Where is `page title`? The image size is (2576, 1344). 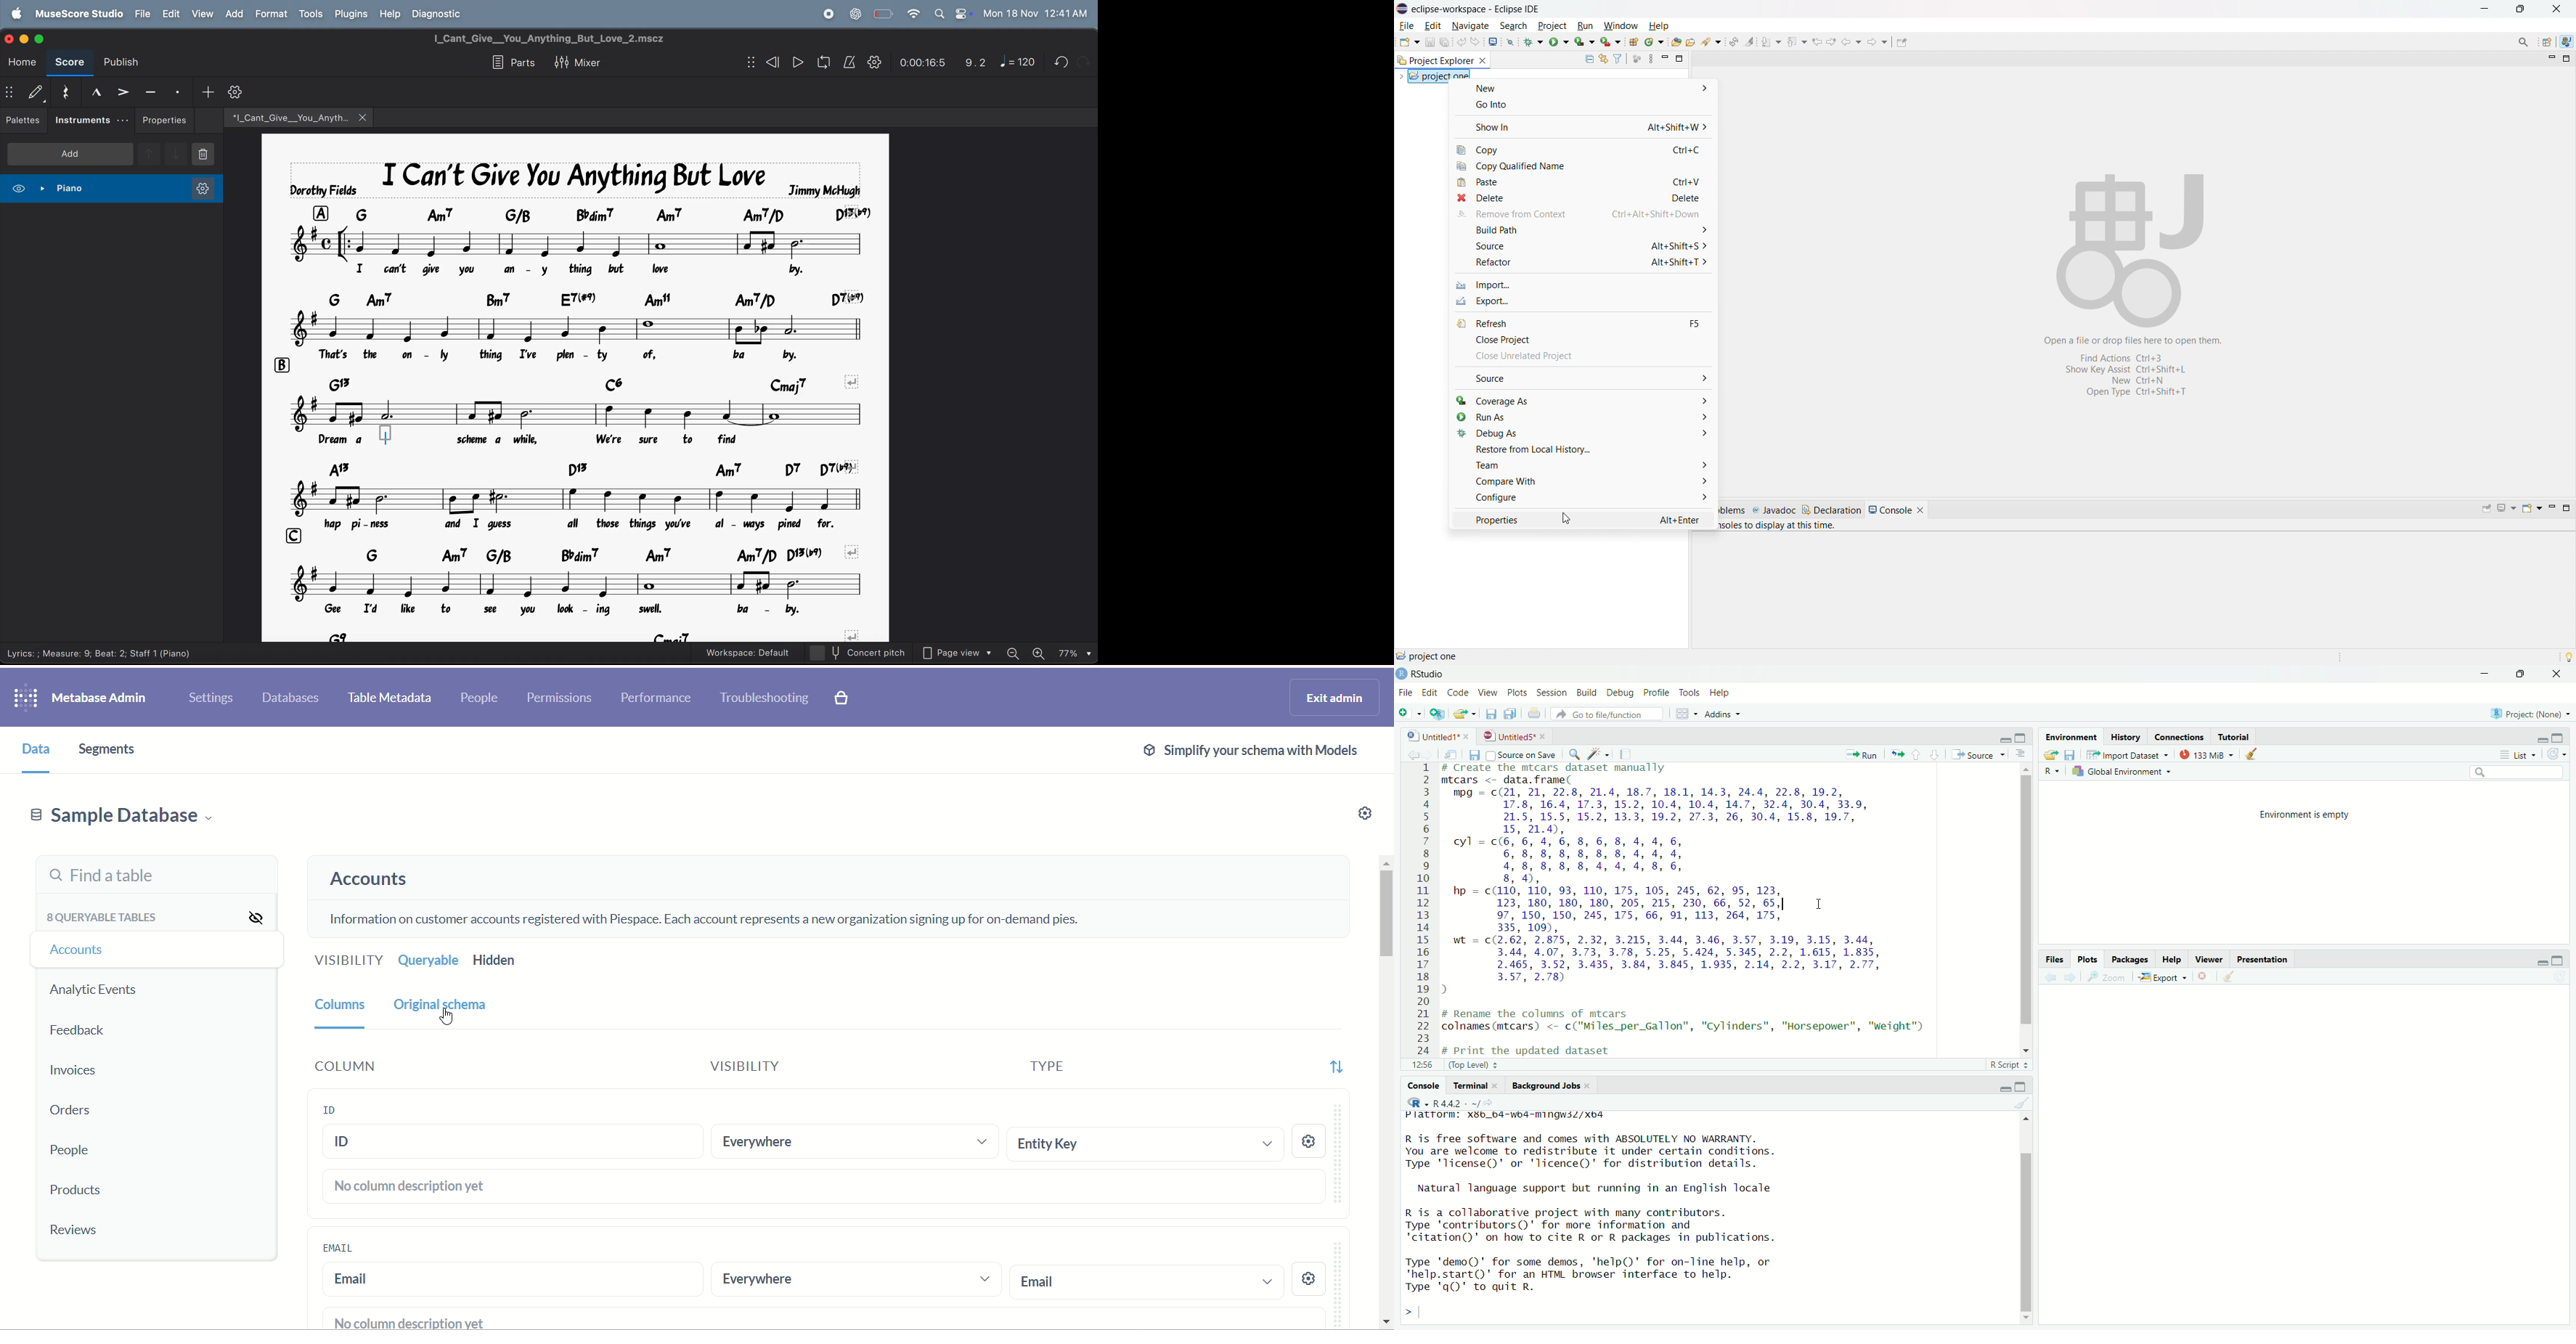
page title is located at coordinates (546, 37).